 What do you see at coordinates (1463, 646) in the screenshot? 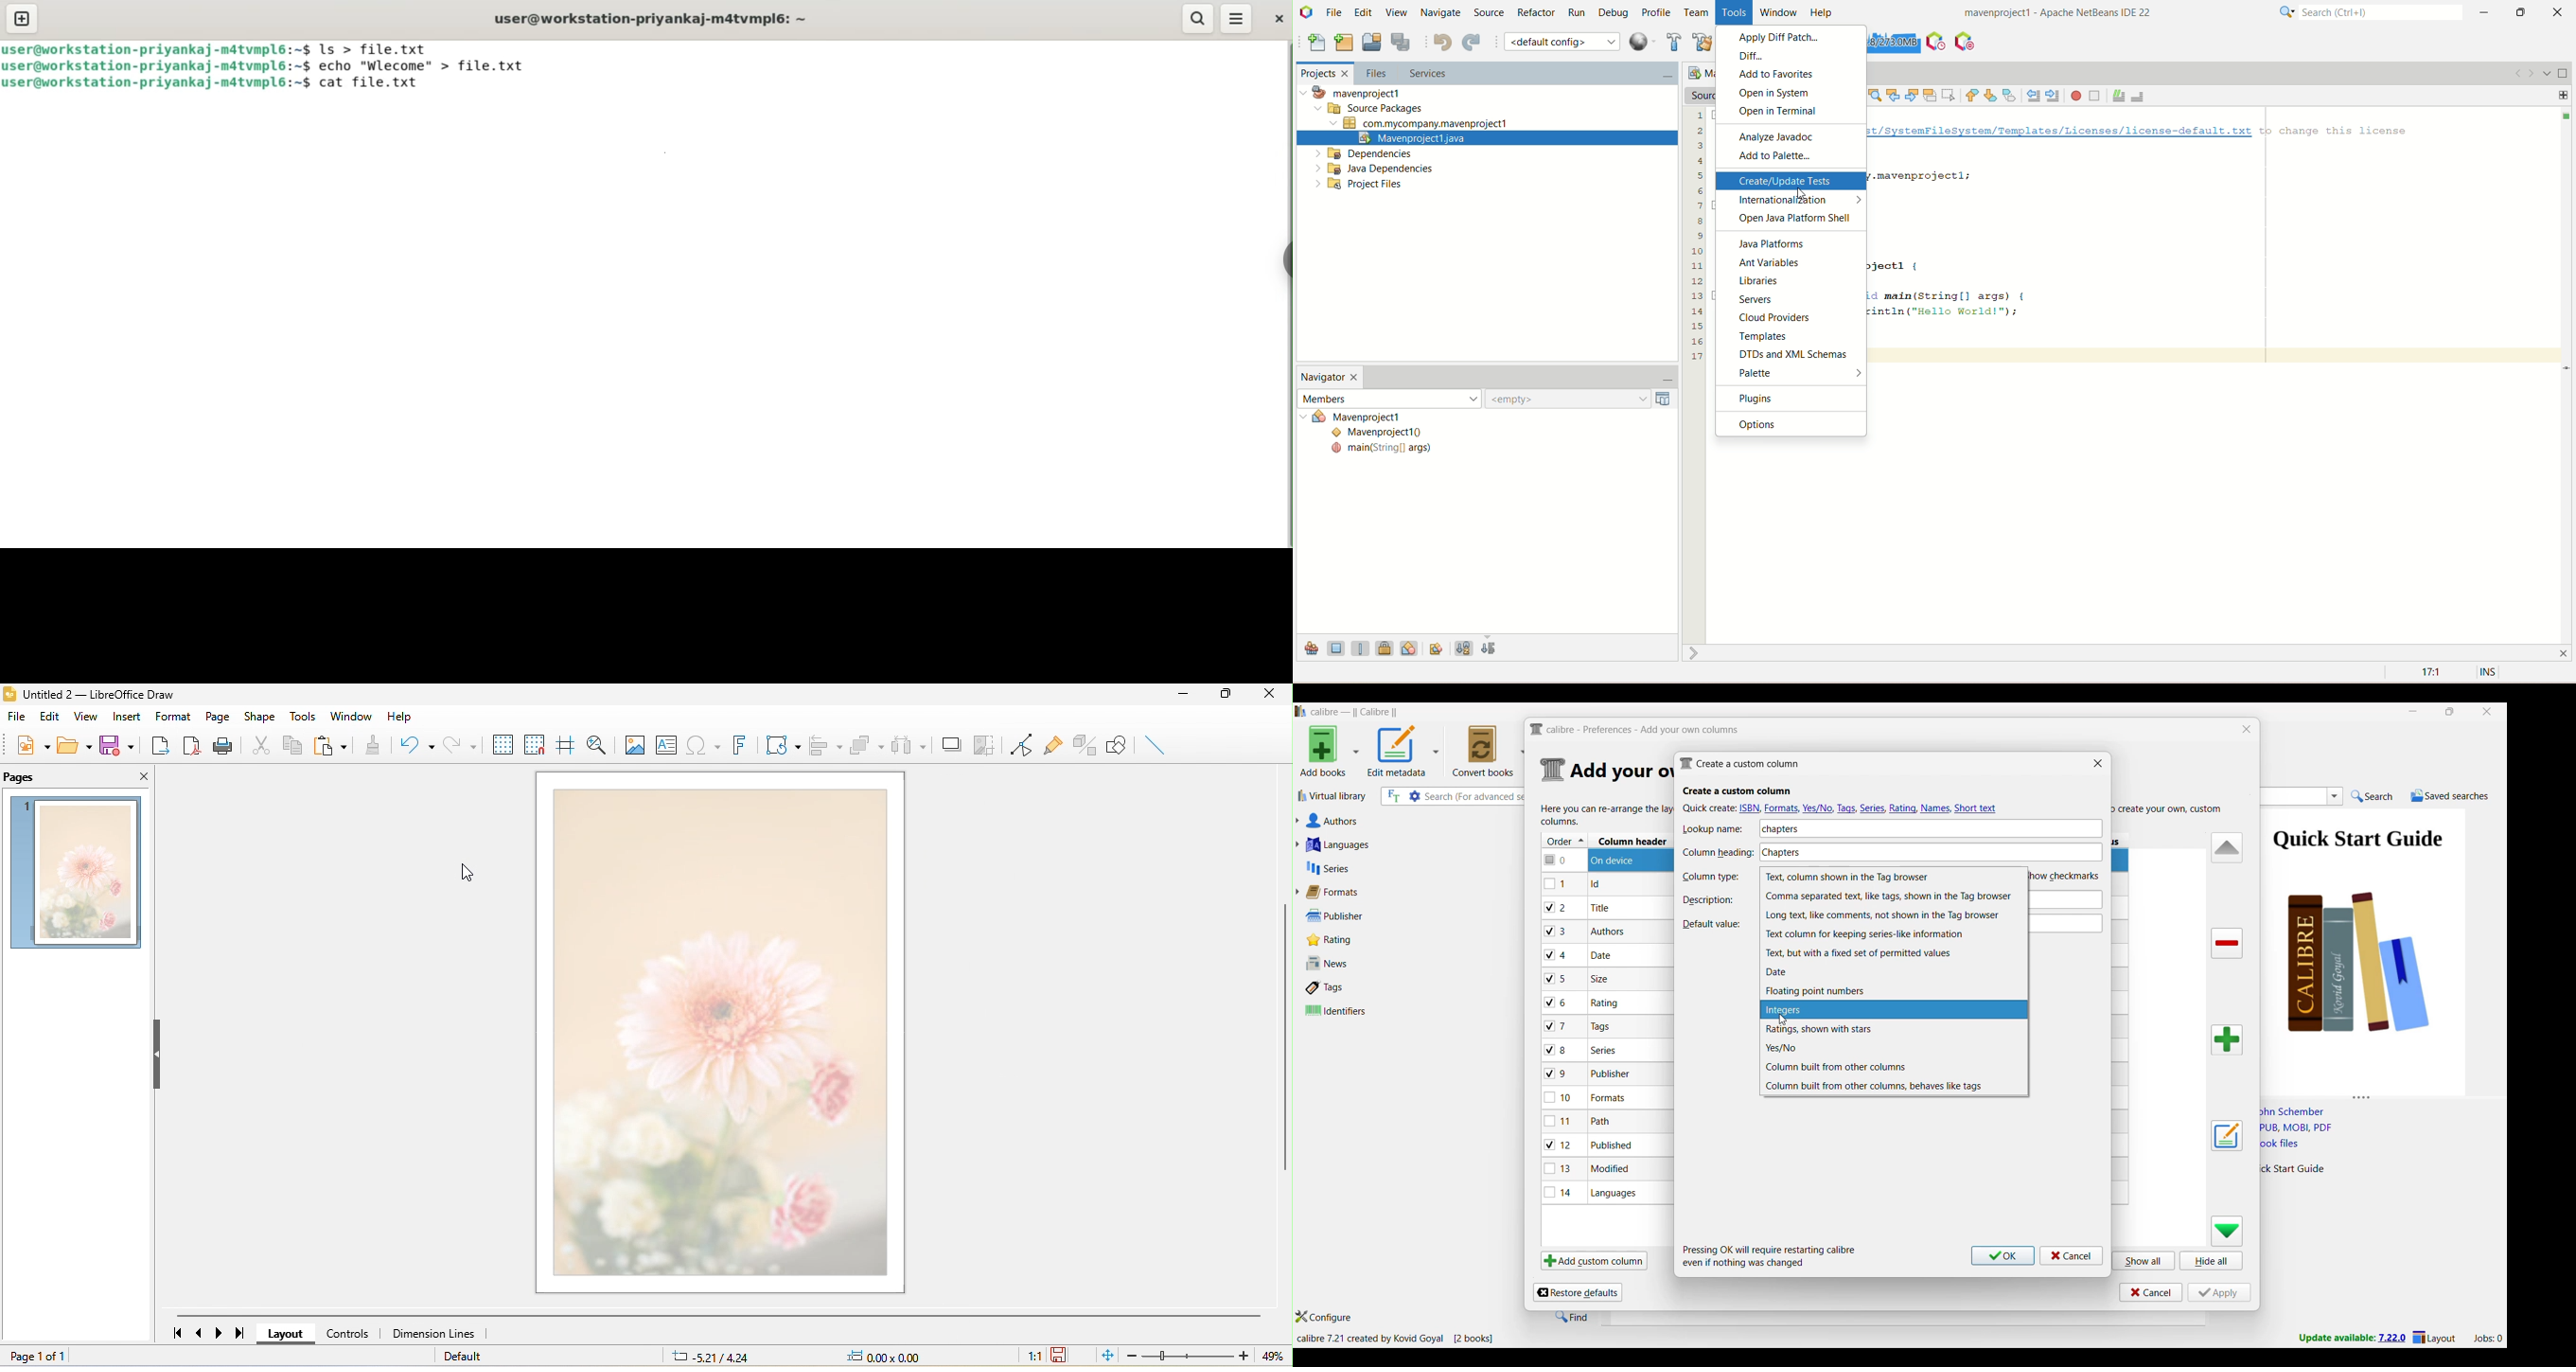
I see `sort by name` at bounding box center [1463, 646].